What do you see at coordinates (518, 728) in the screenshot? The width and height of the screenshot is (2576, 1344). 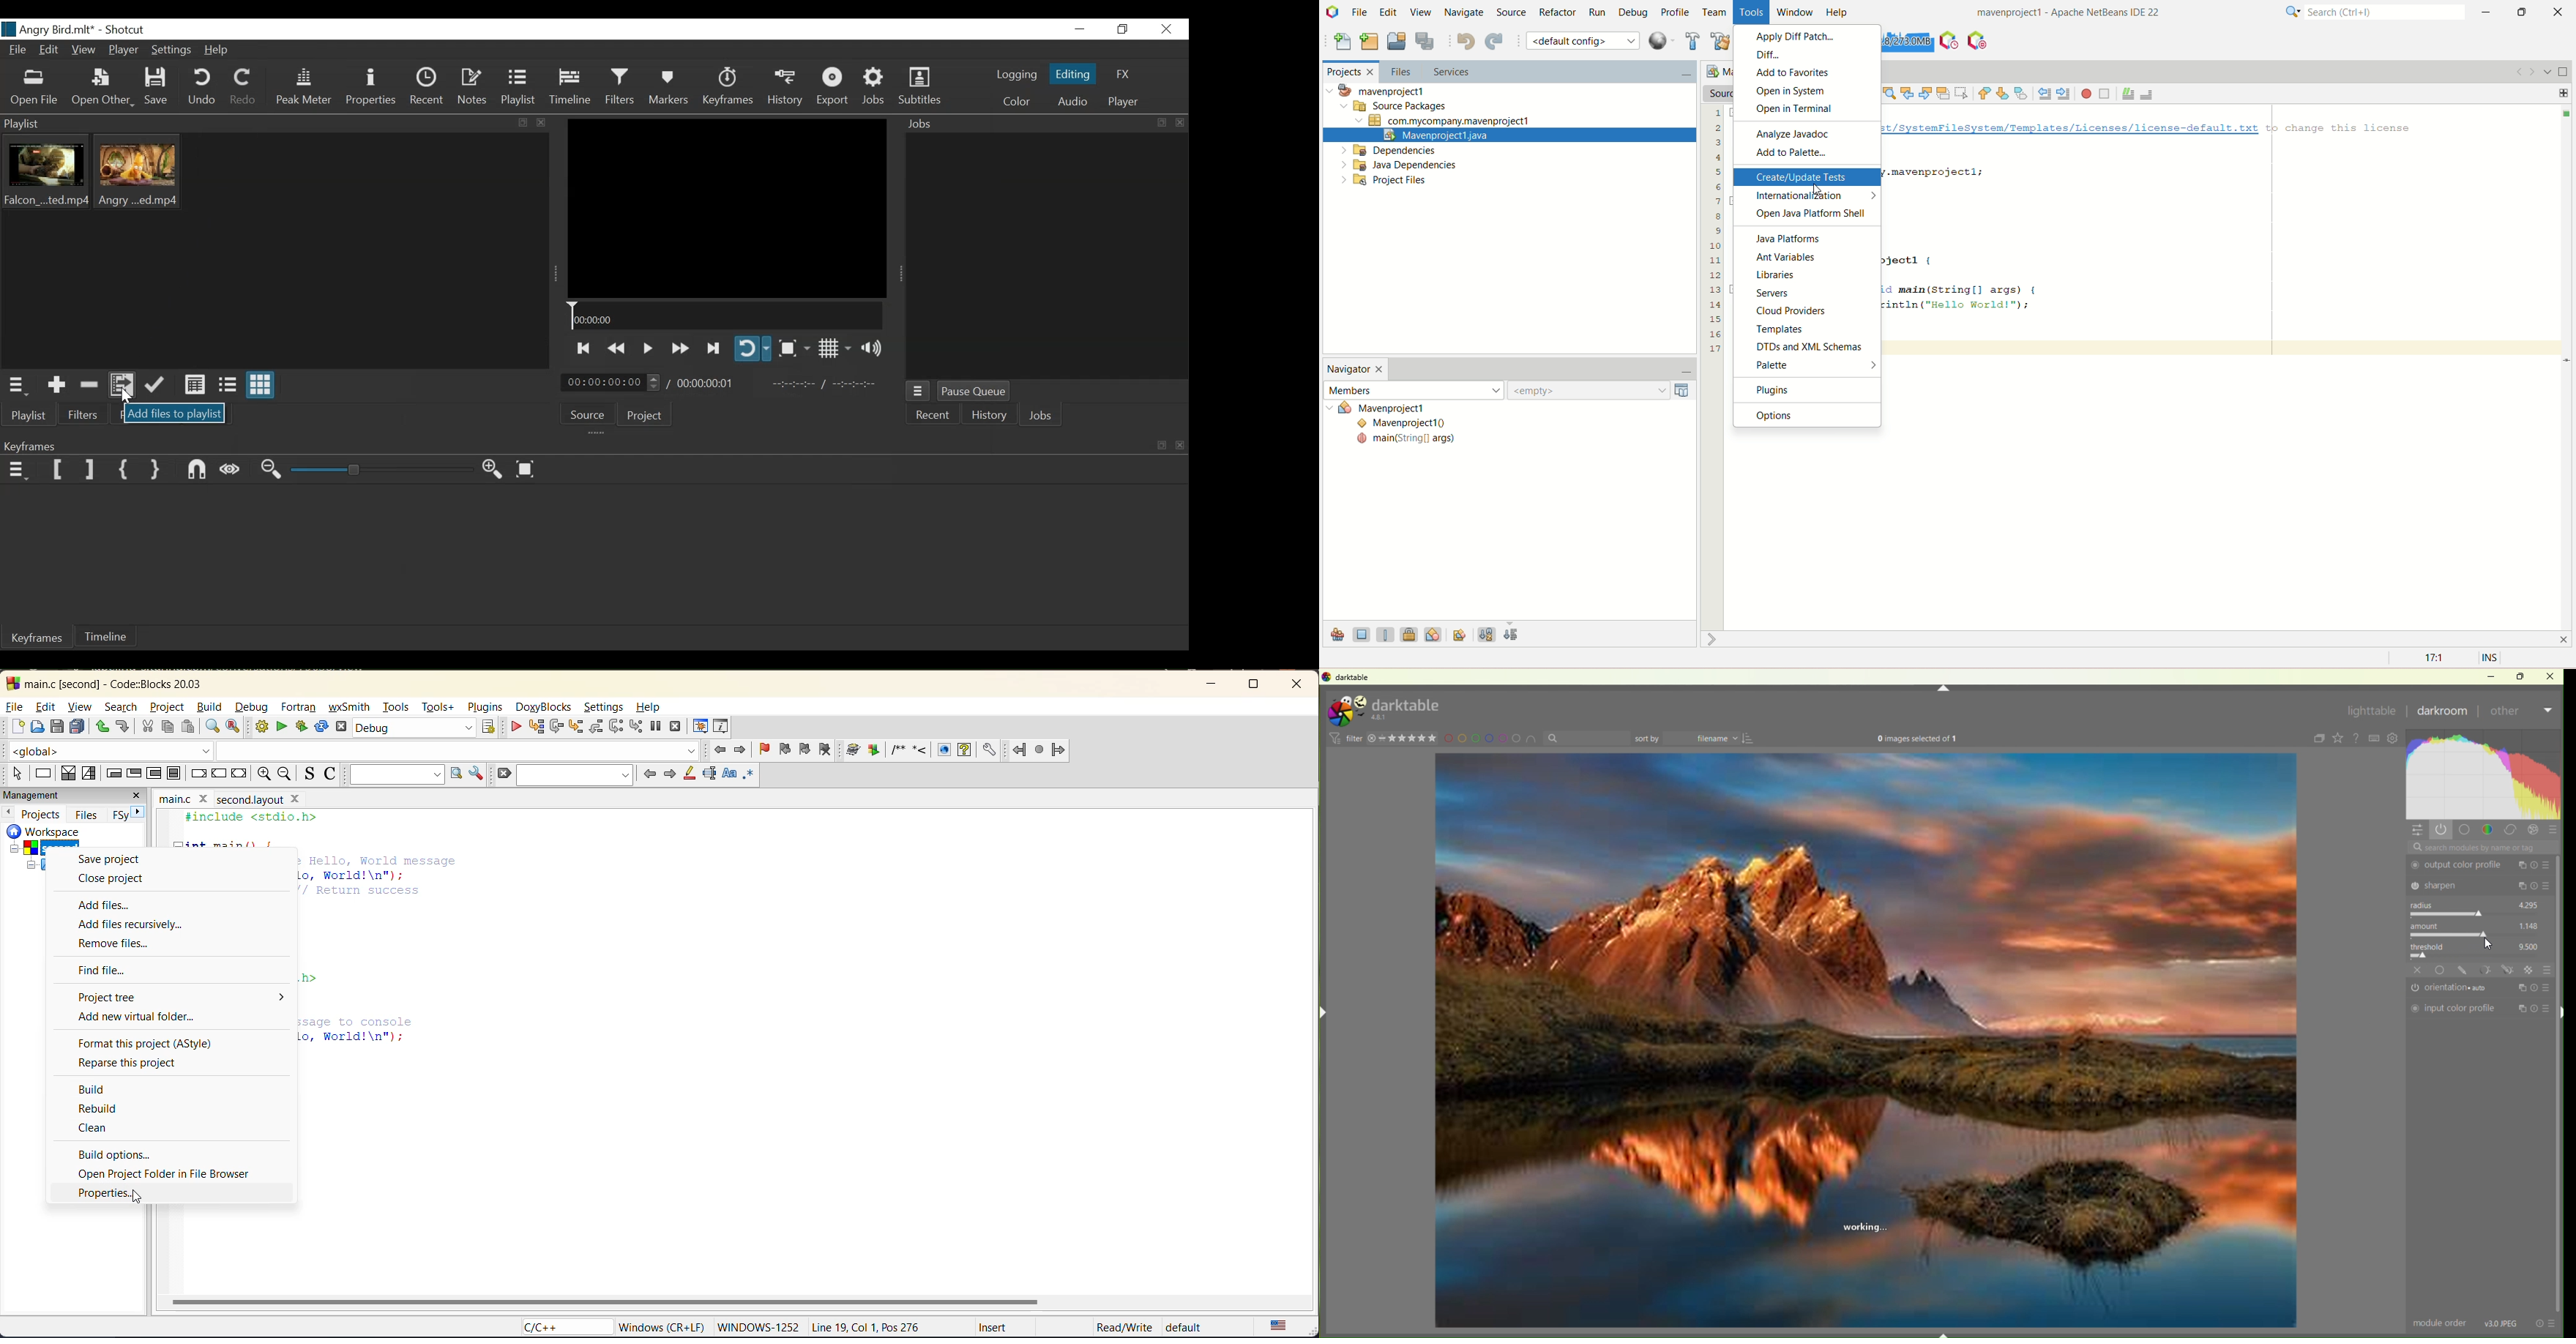 I see `debug` at bounding box center [518, 728].